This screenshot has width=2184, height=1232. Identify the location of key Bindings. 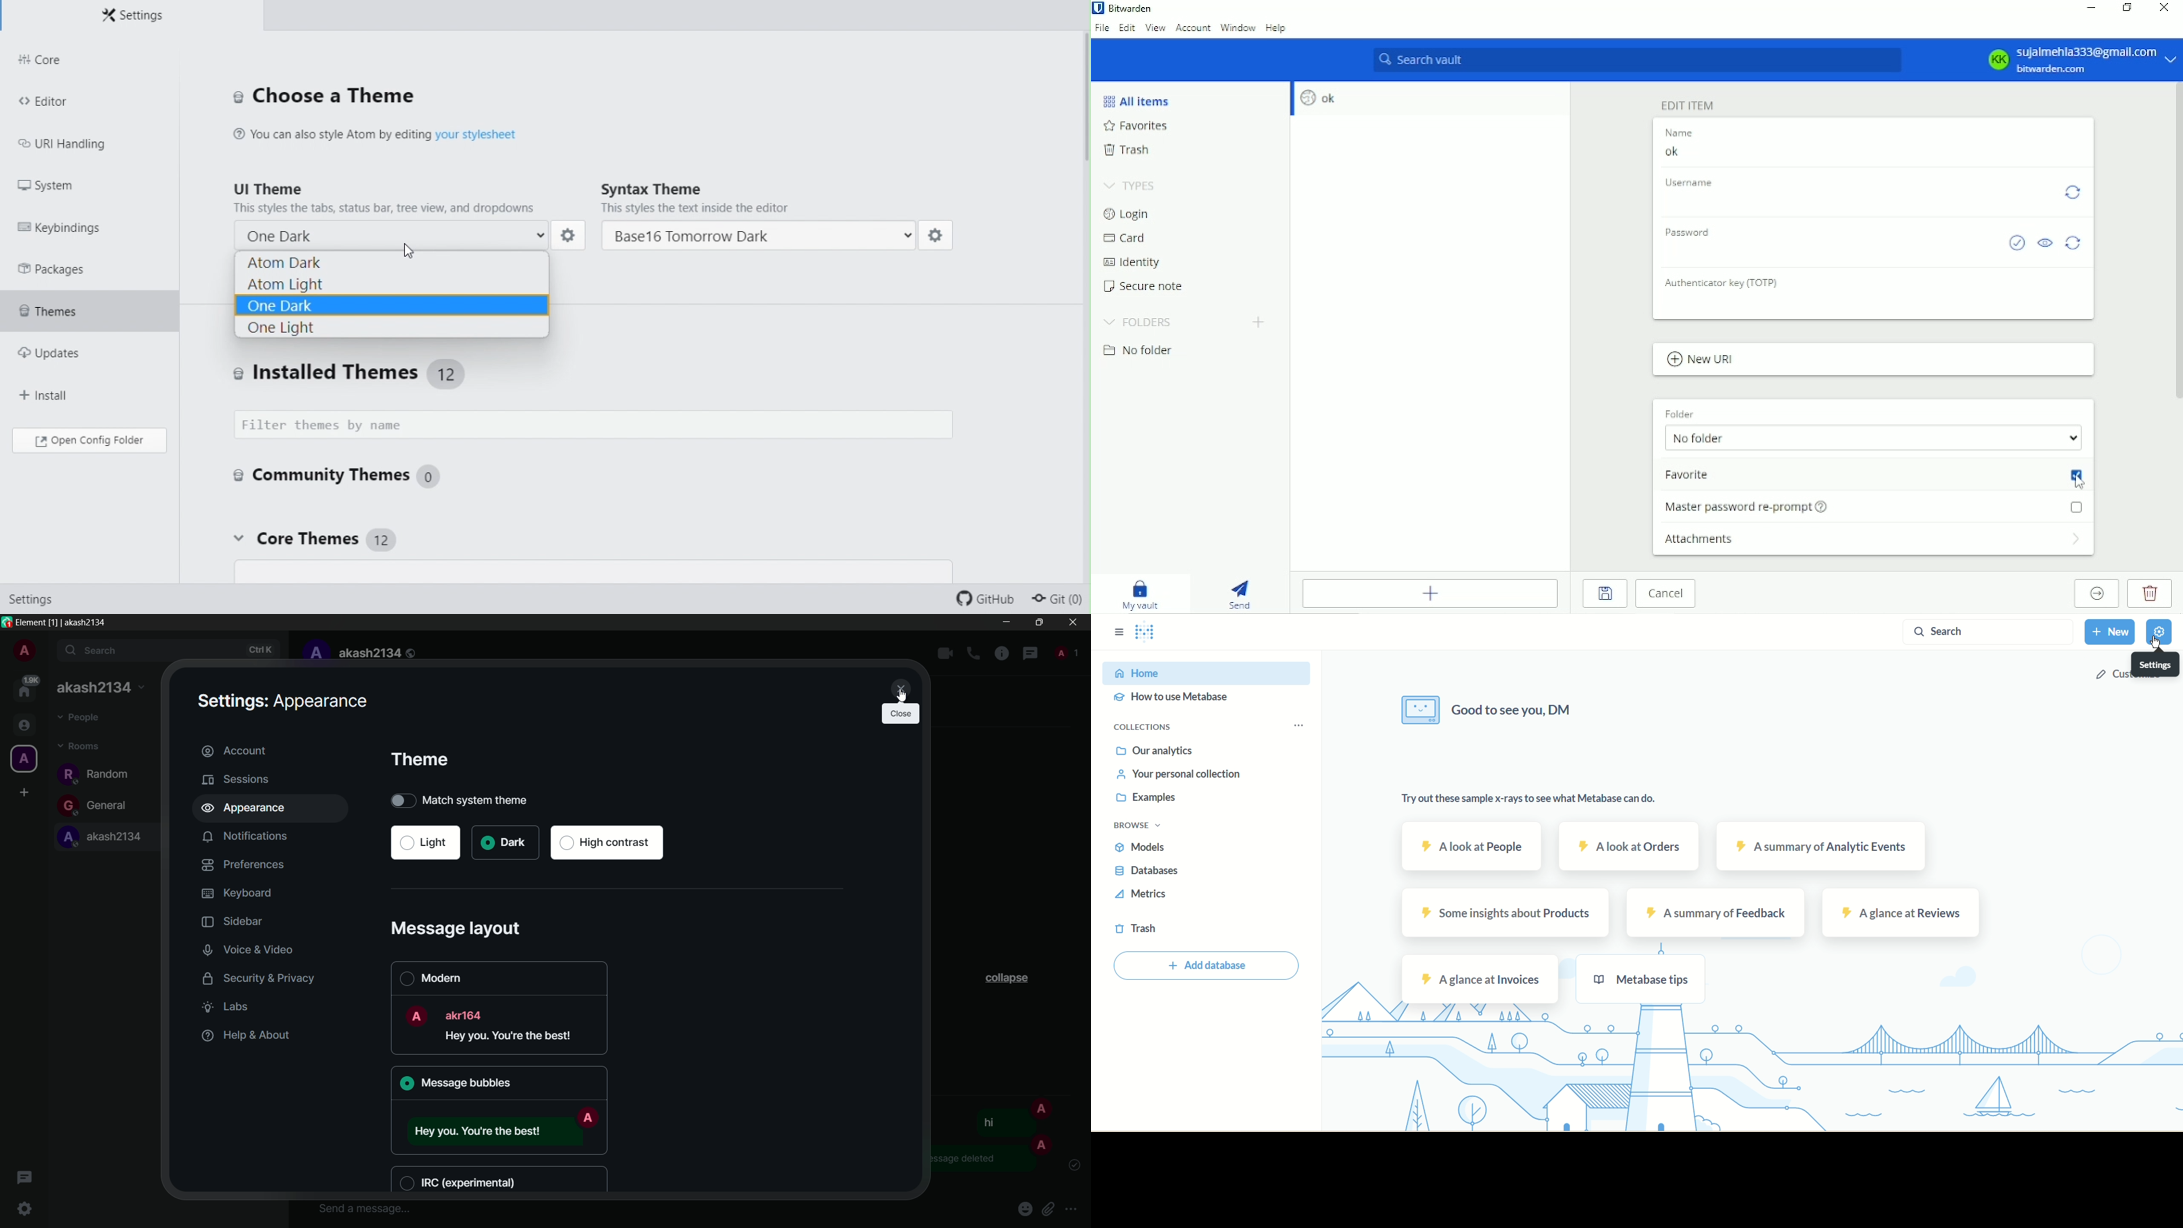
(70, 224).